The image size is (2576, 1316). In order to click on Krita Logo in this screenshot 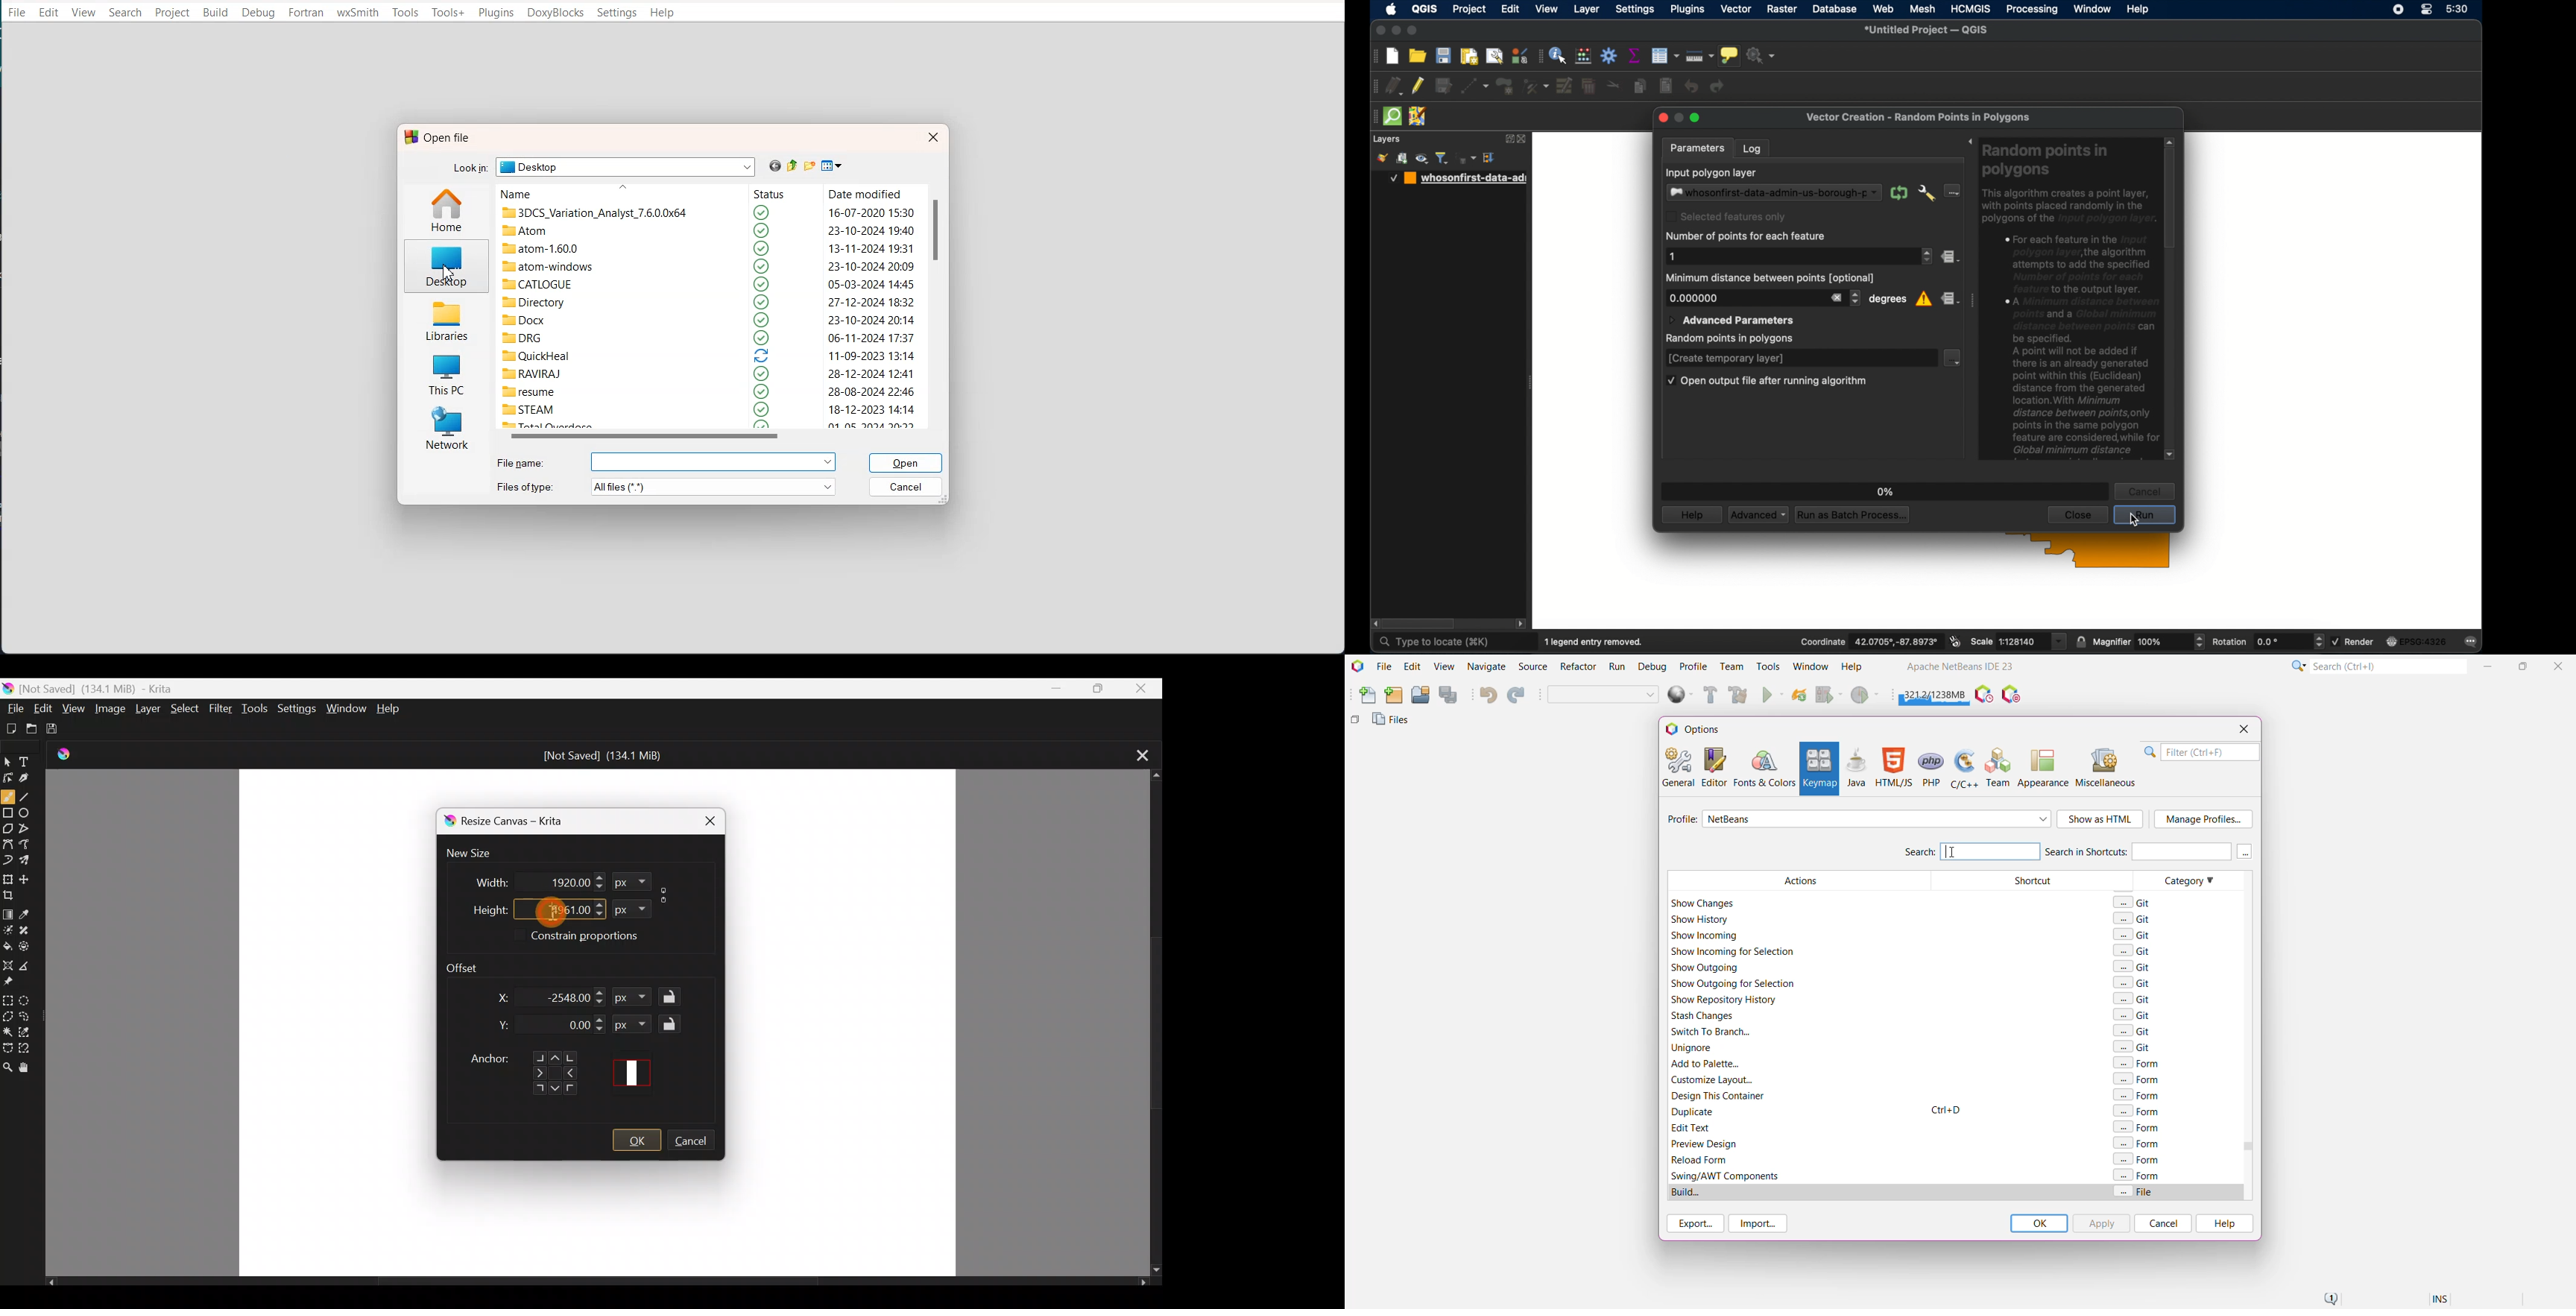, I will do `click(8, 685)`.